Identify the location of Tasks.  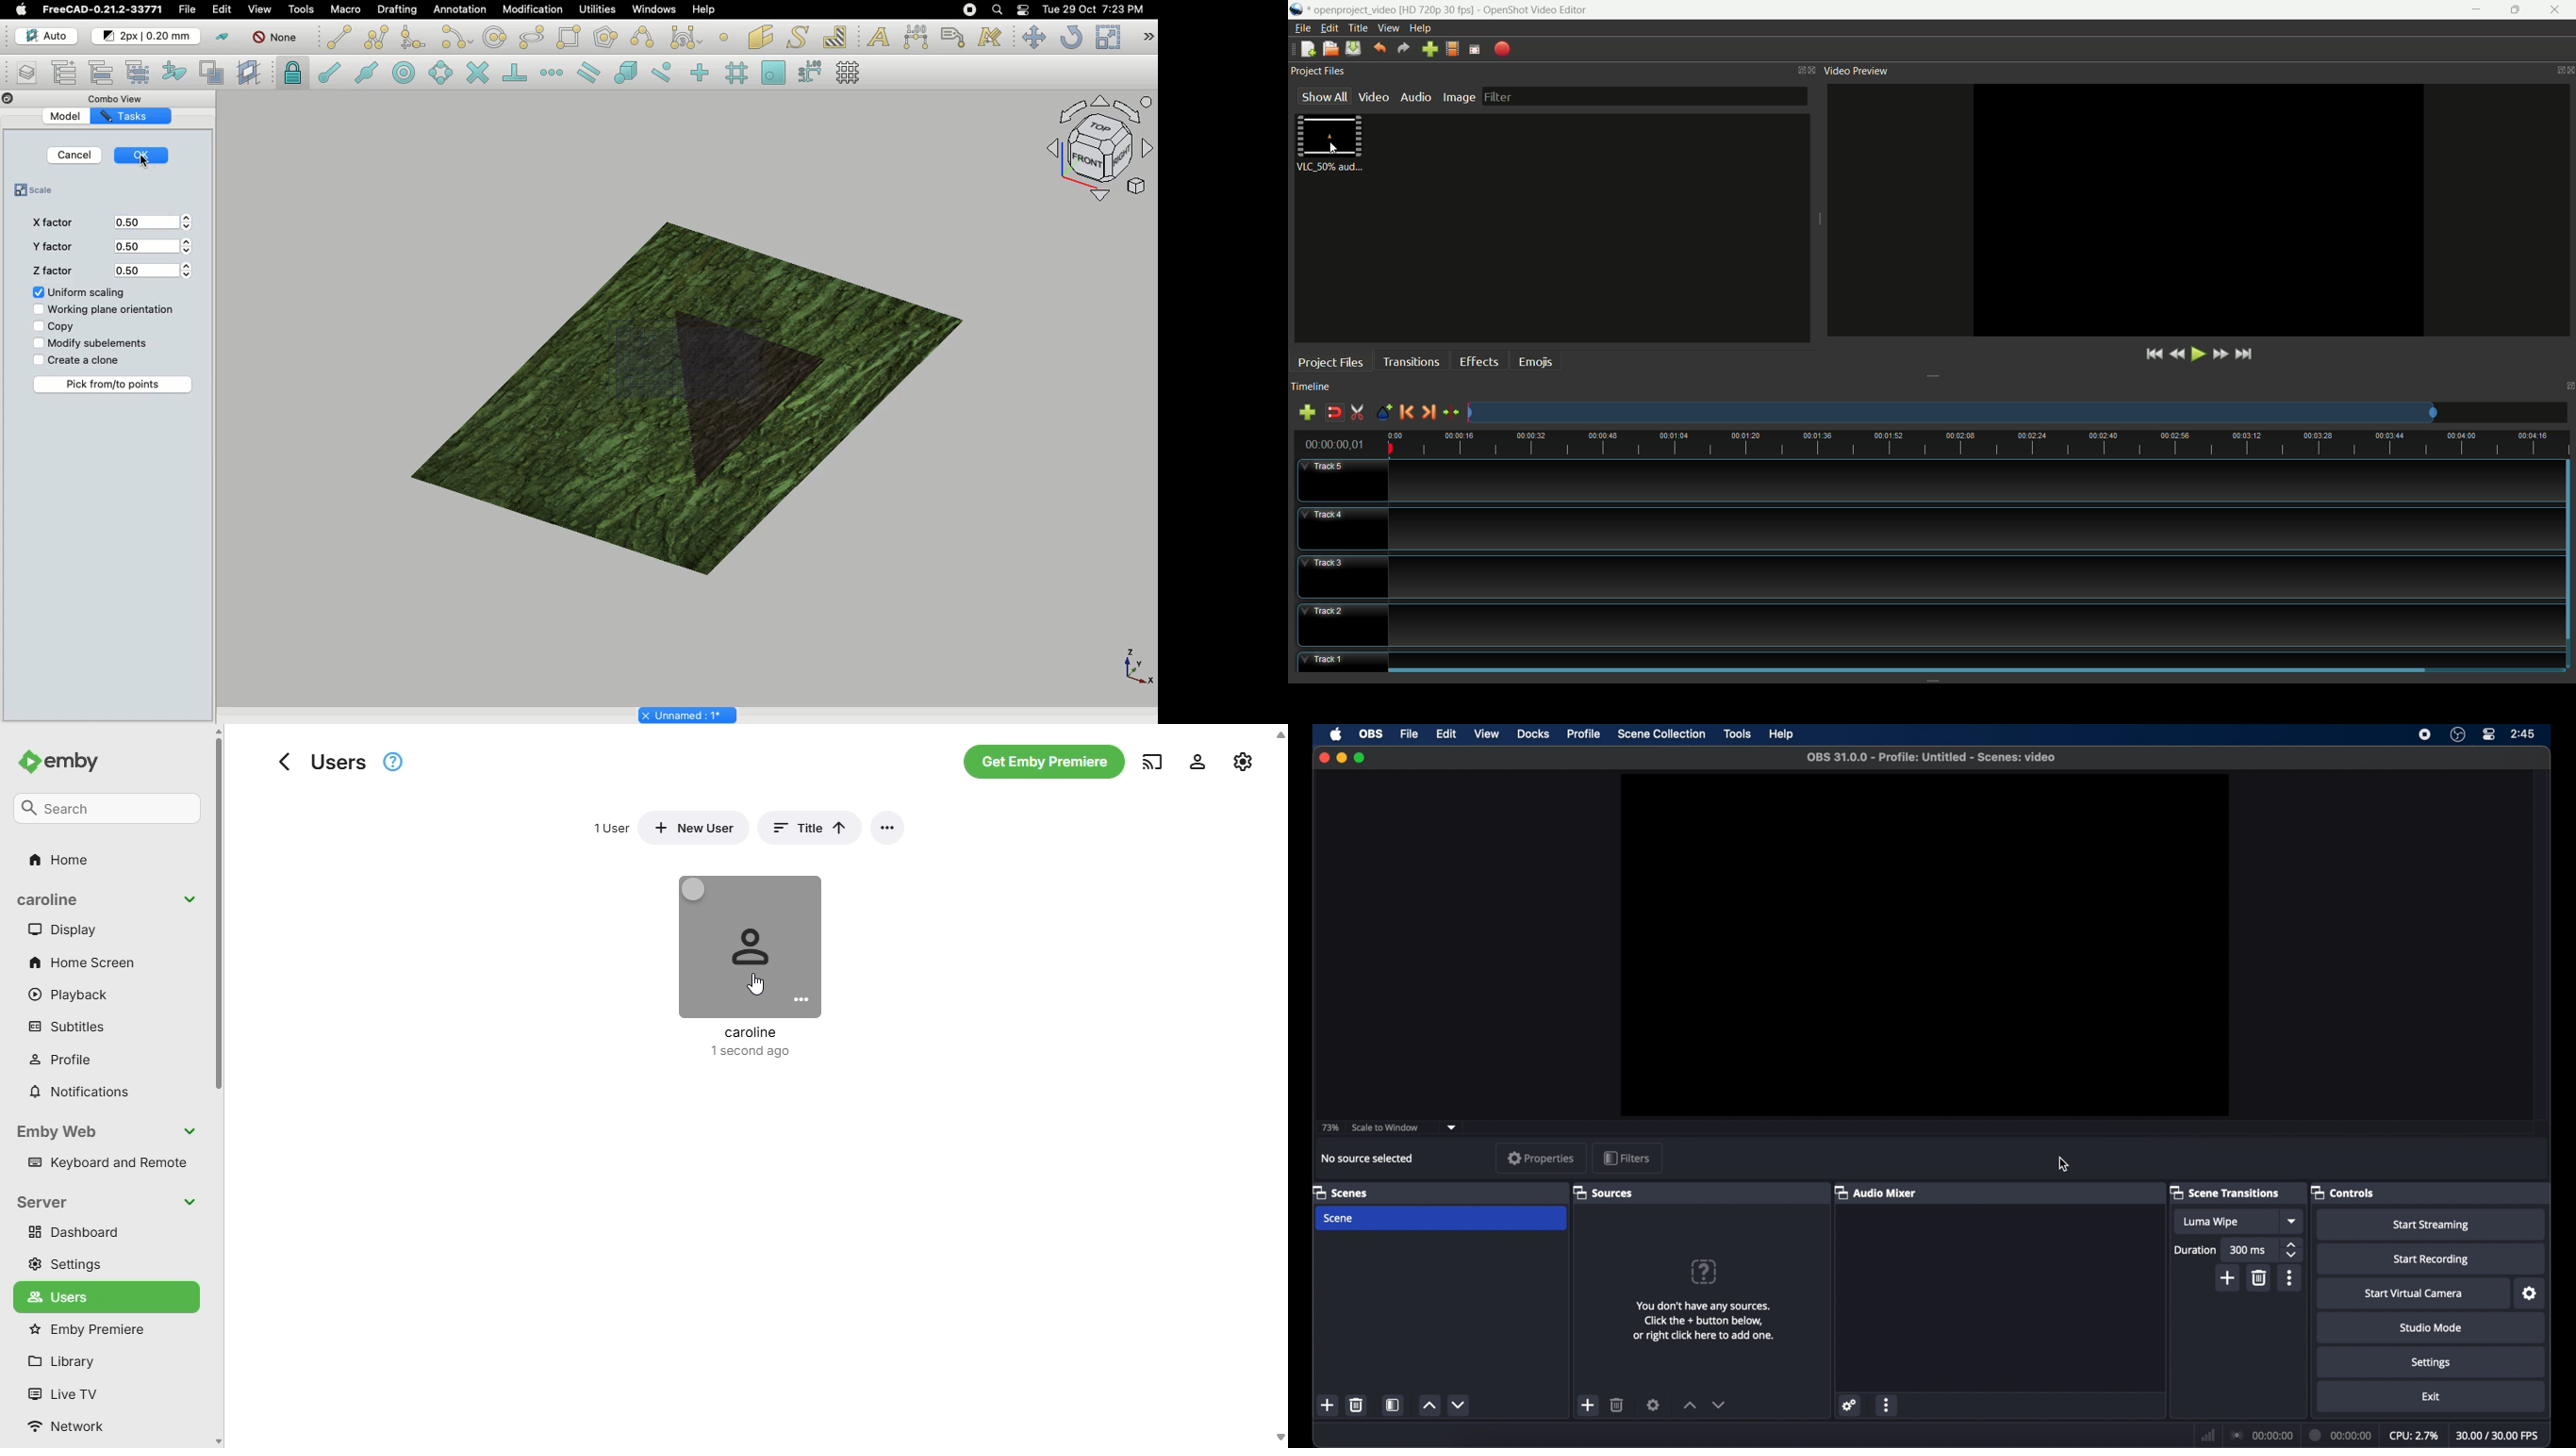
(126, 116).